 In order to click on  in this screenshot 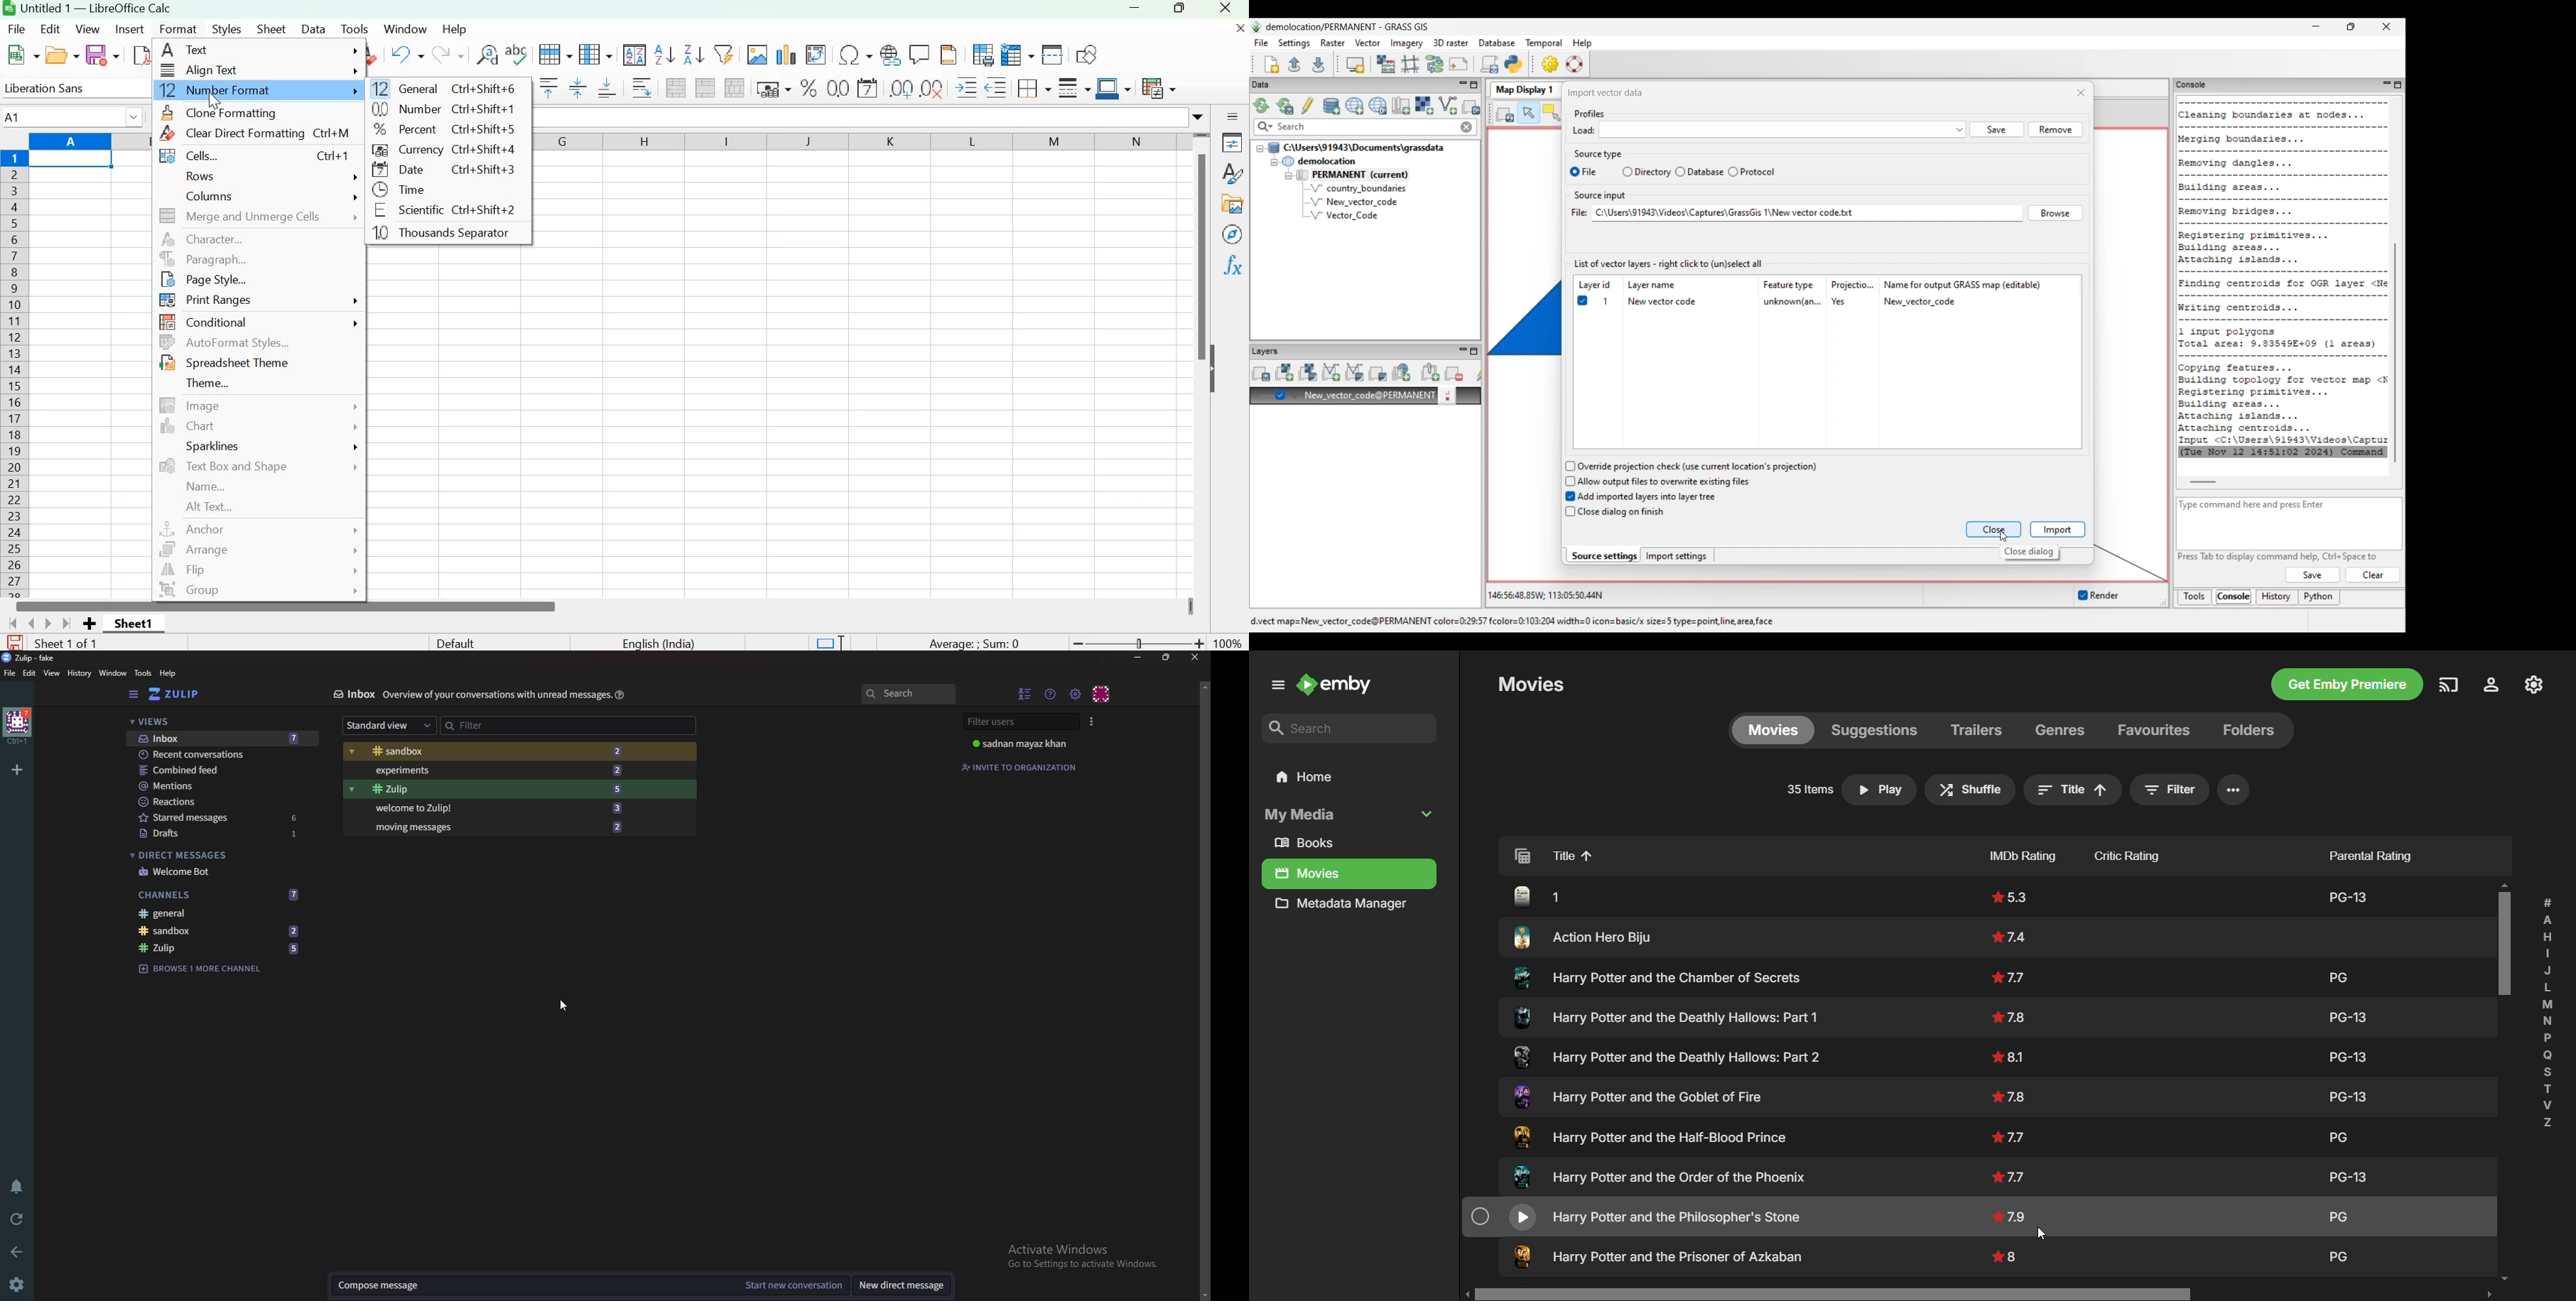, I will do `click(1644, 1096)`.